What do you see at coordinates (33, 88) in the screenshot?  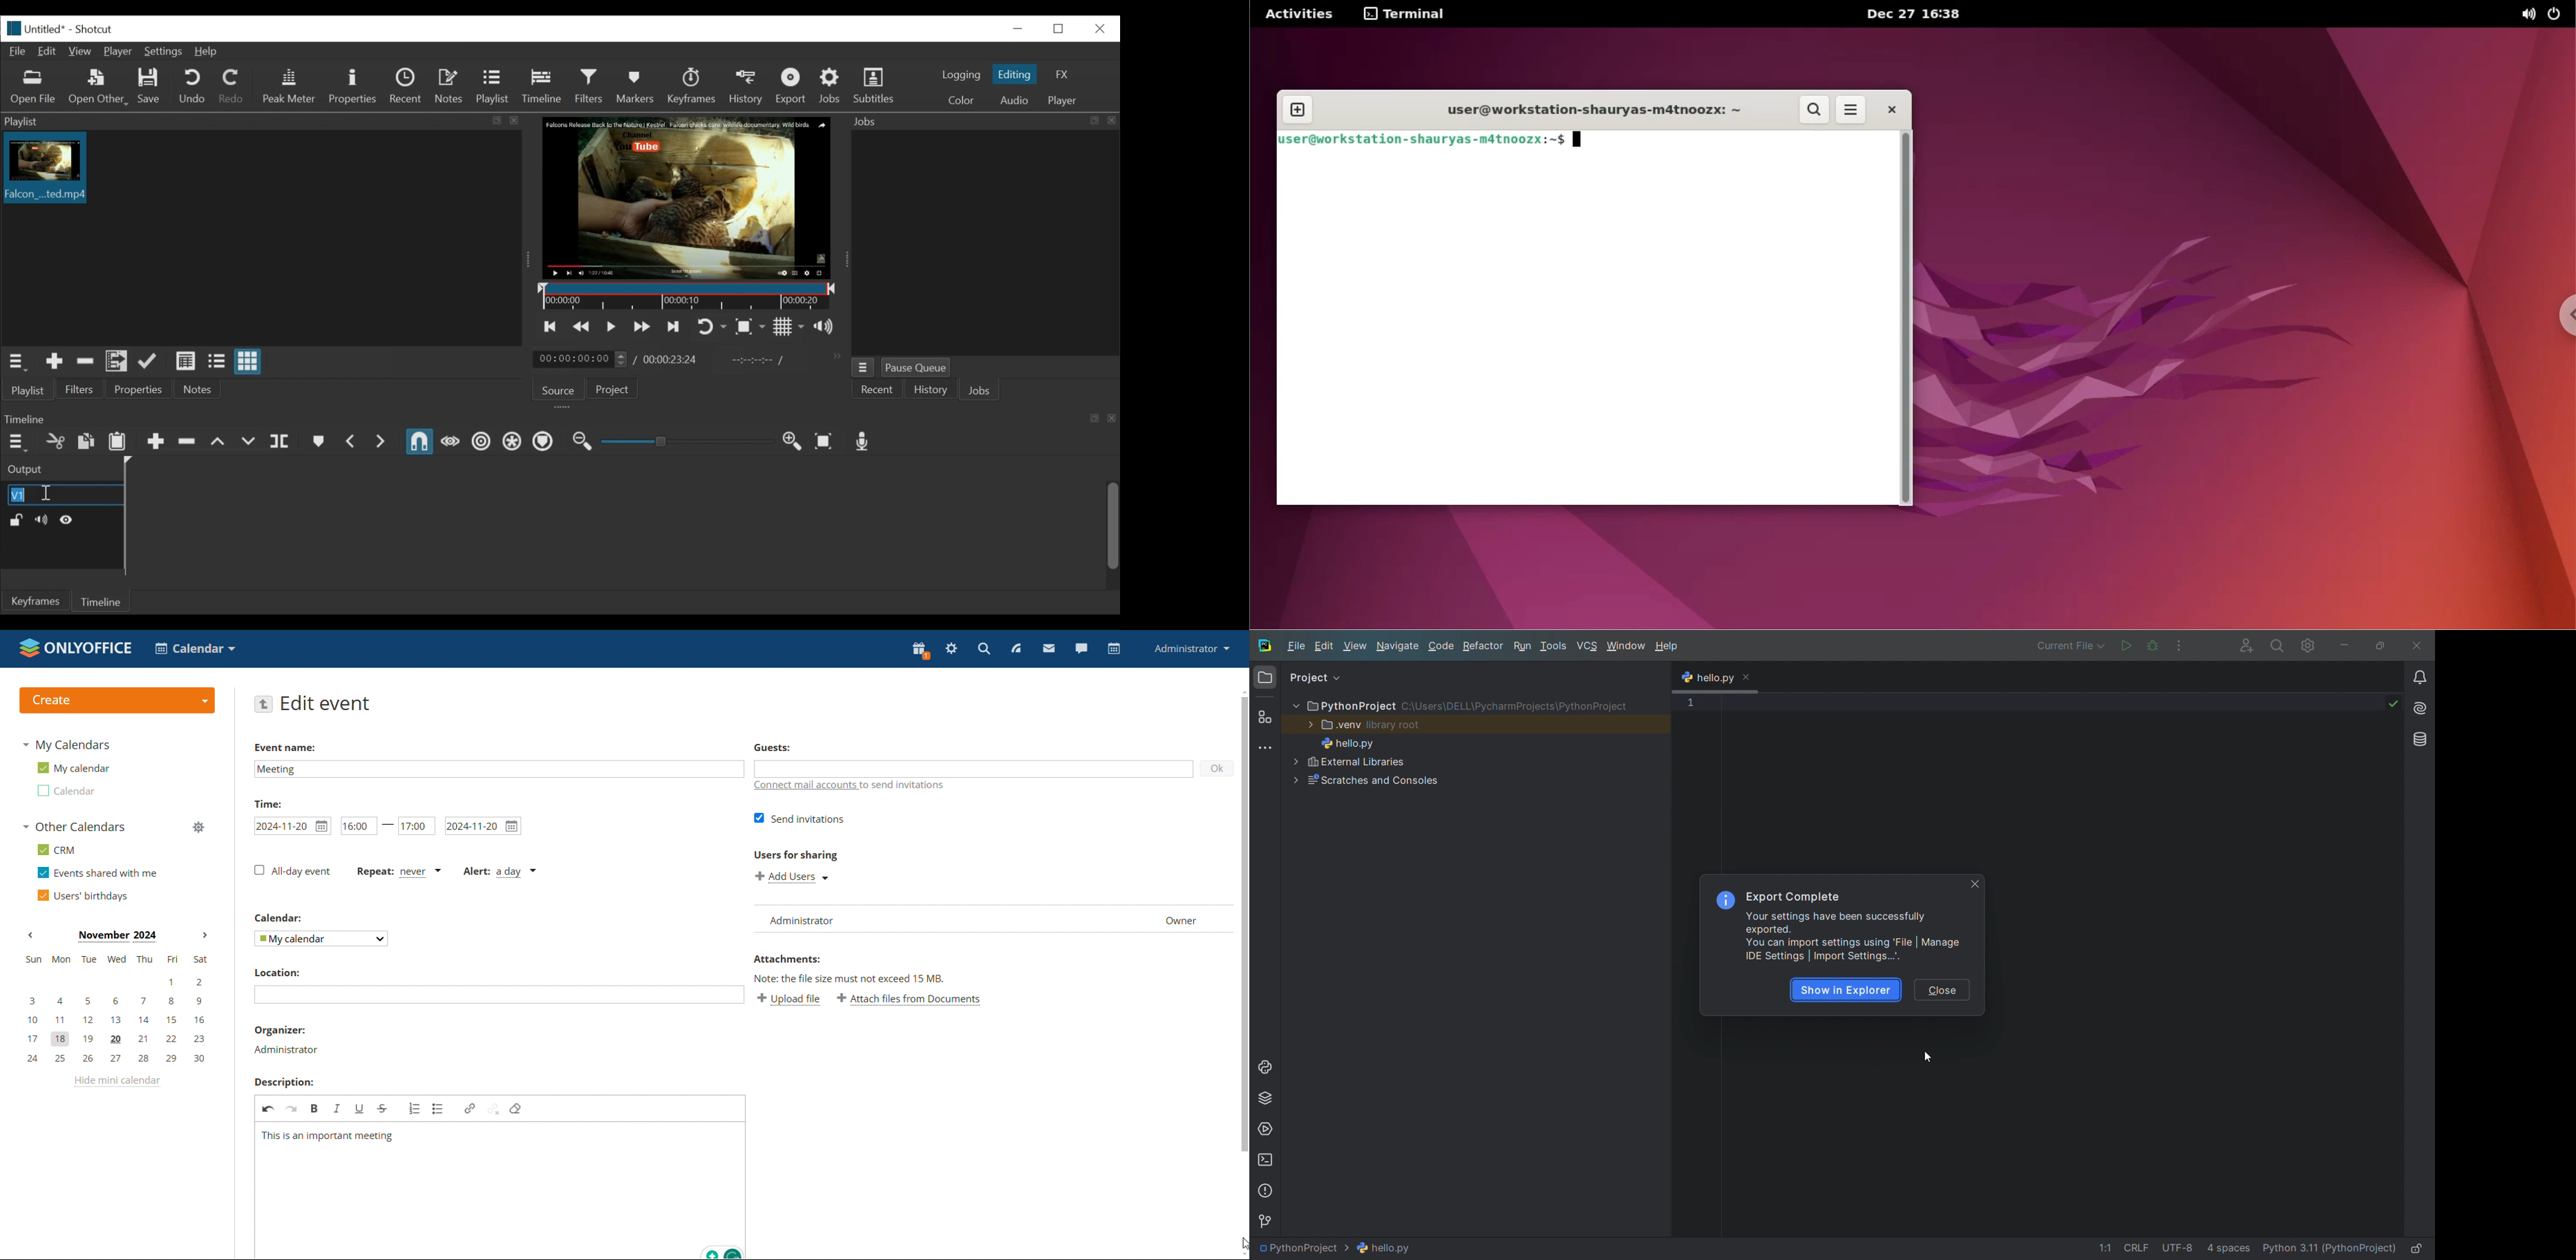 I see `Open file` at bounding box center [33, 88].